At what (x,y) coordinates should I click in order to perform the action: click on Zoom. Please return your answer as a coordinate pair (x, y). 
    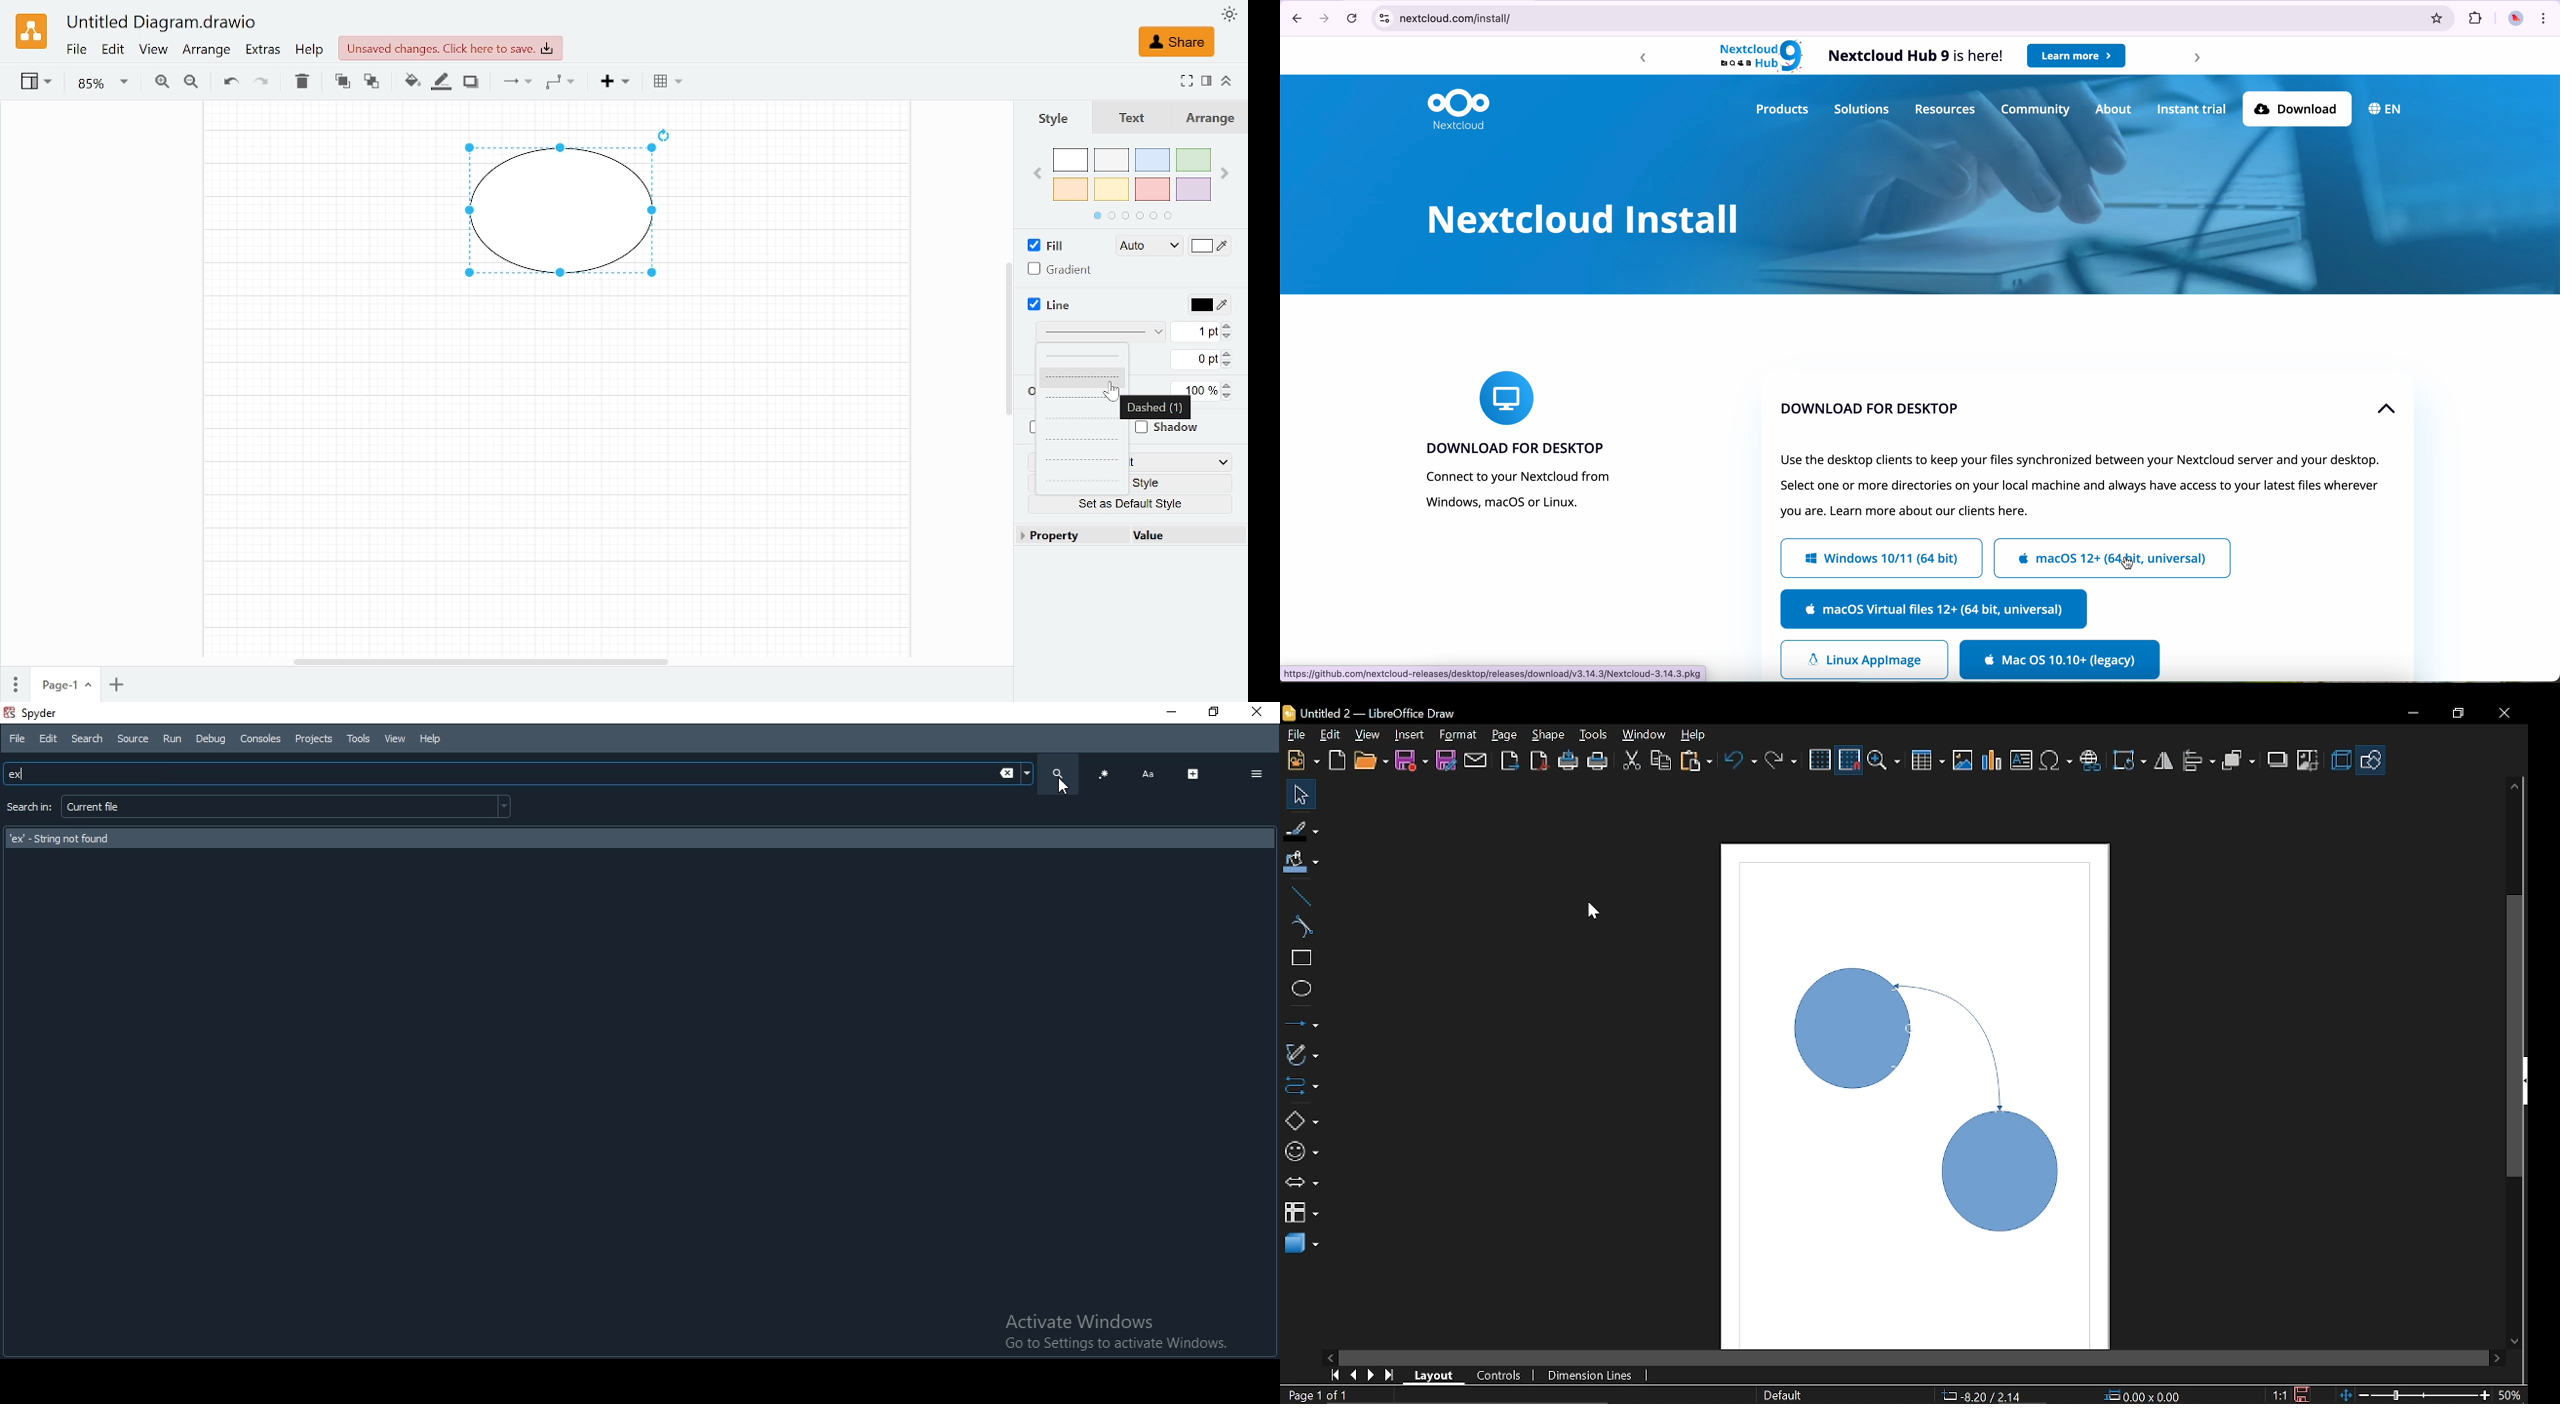
    Looking at the image, I should click on (100, 83).